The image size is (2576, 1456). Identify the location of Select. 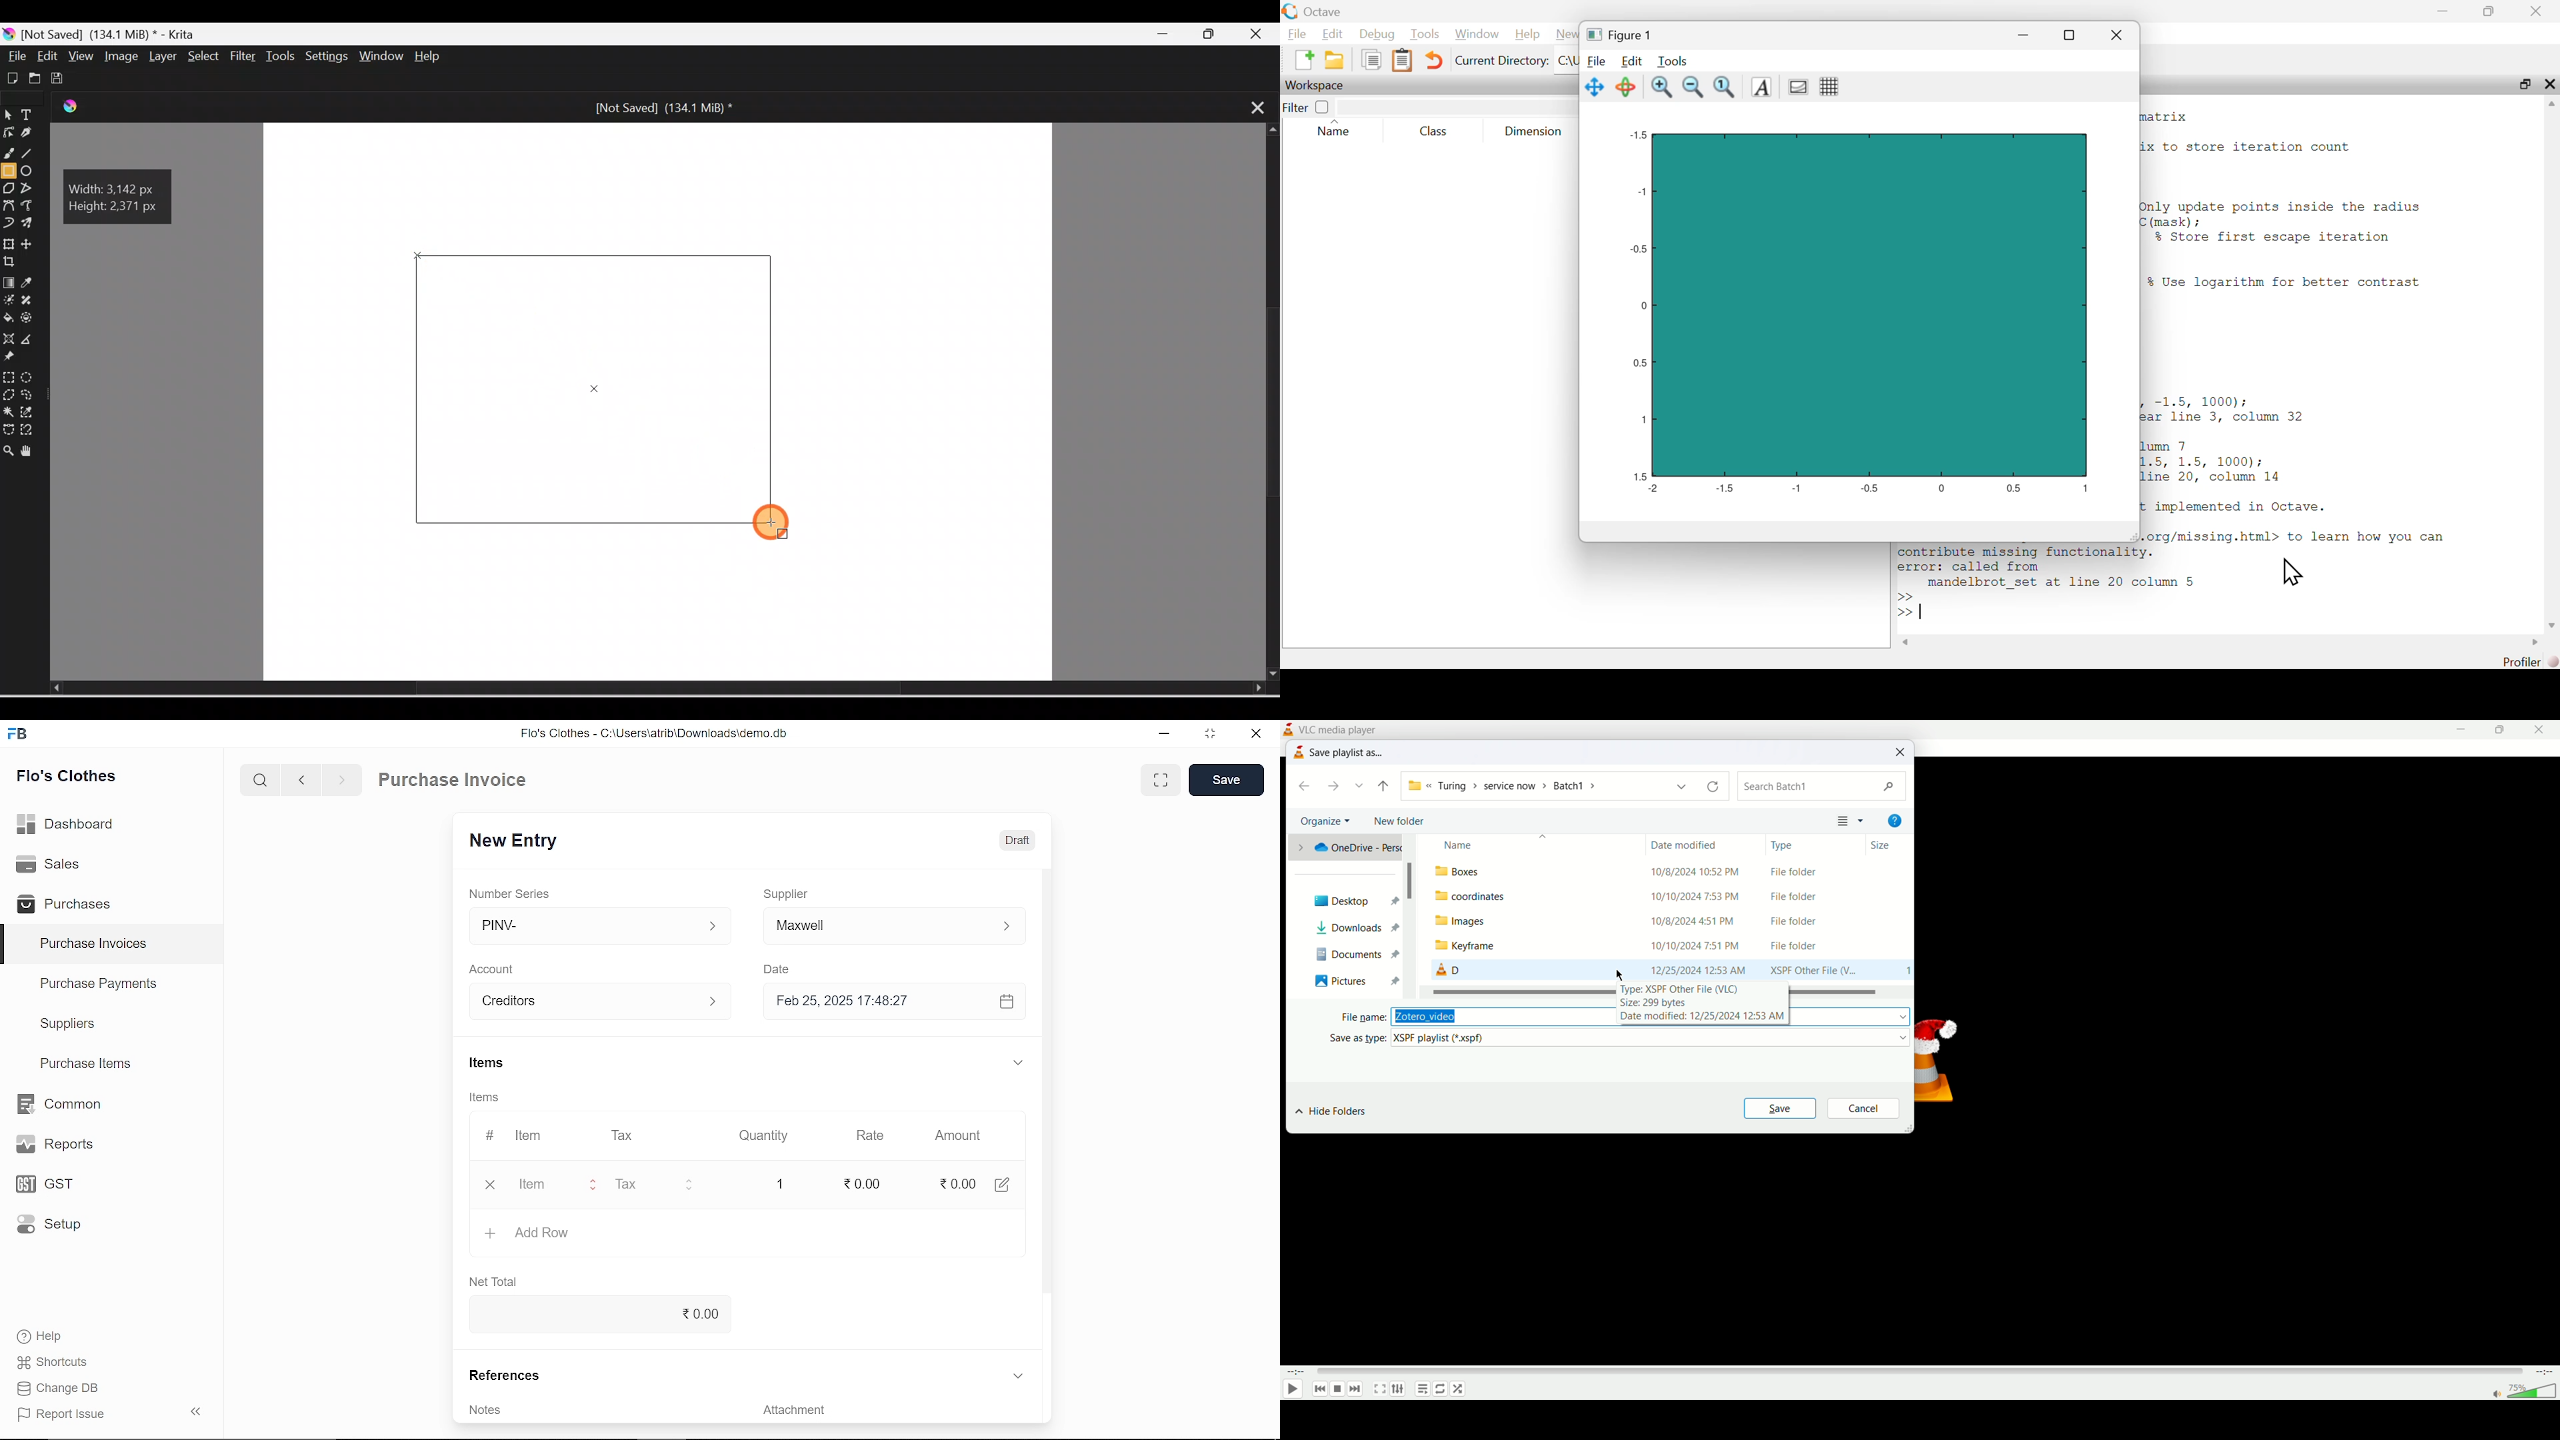
(200, 55).